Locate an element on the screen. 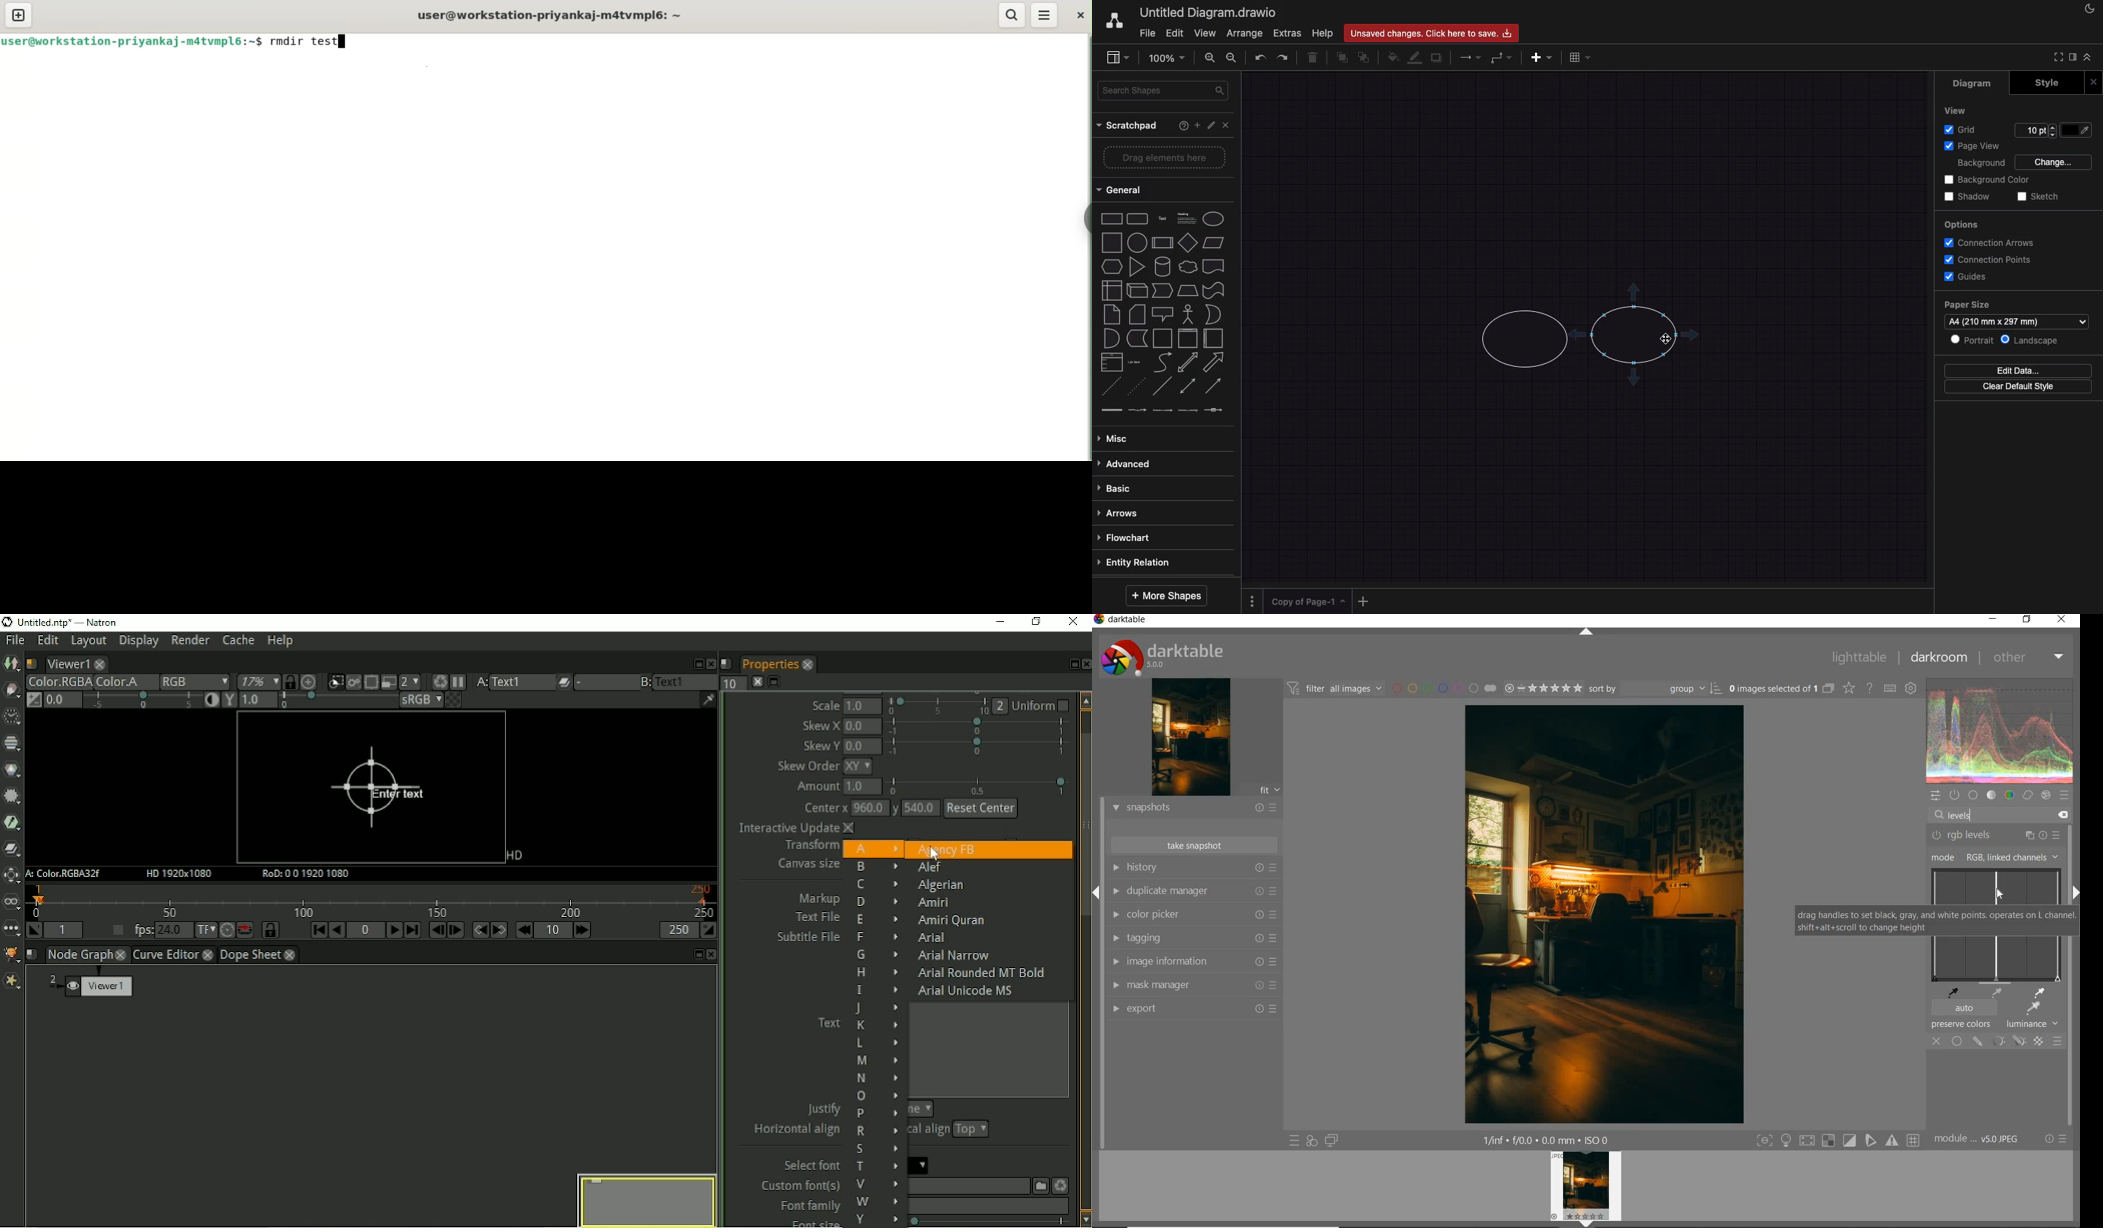 The image size is (2128, 1232). cylinder is located at coordinates (1163, 267).